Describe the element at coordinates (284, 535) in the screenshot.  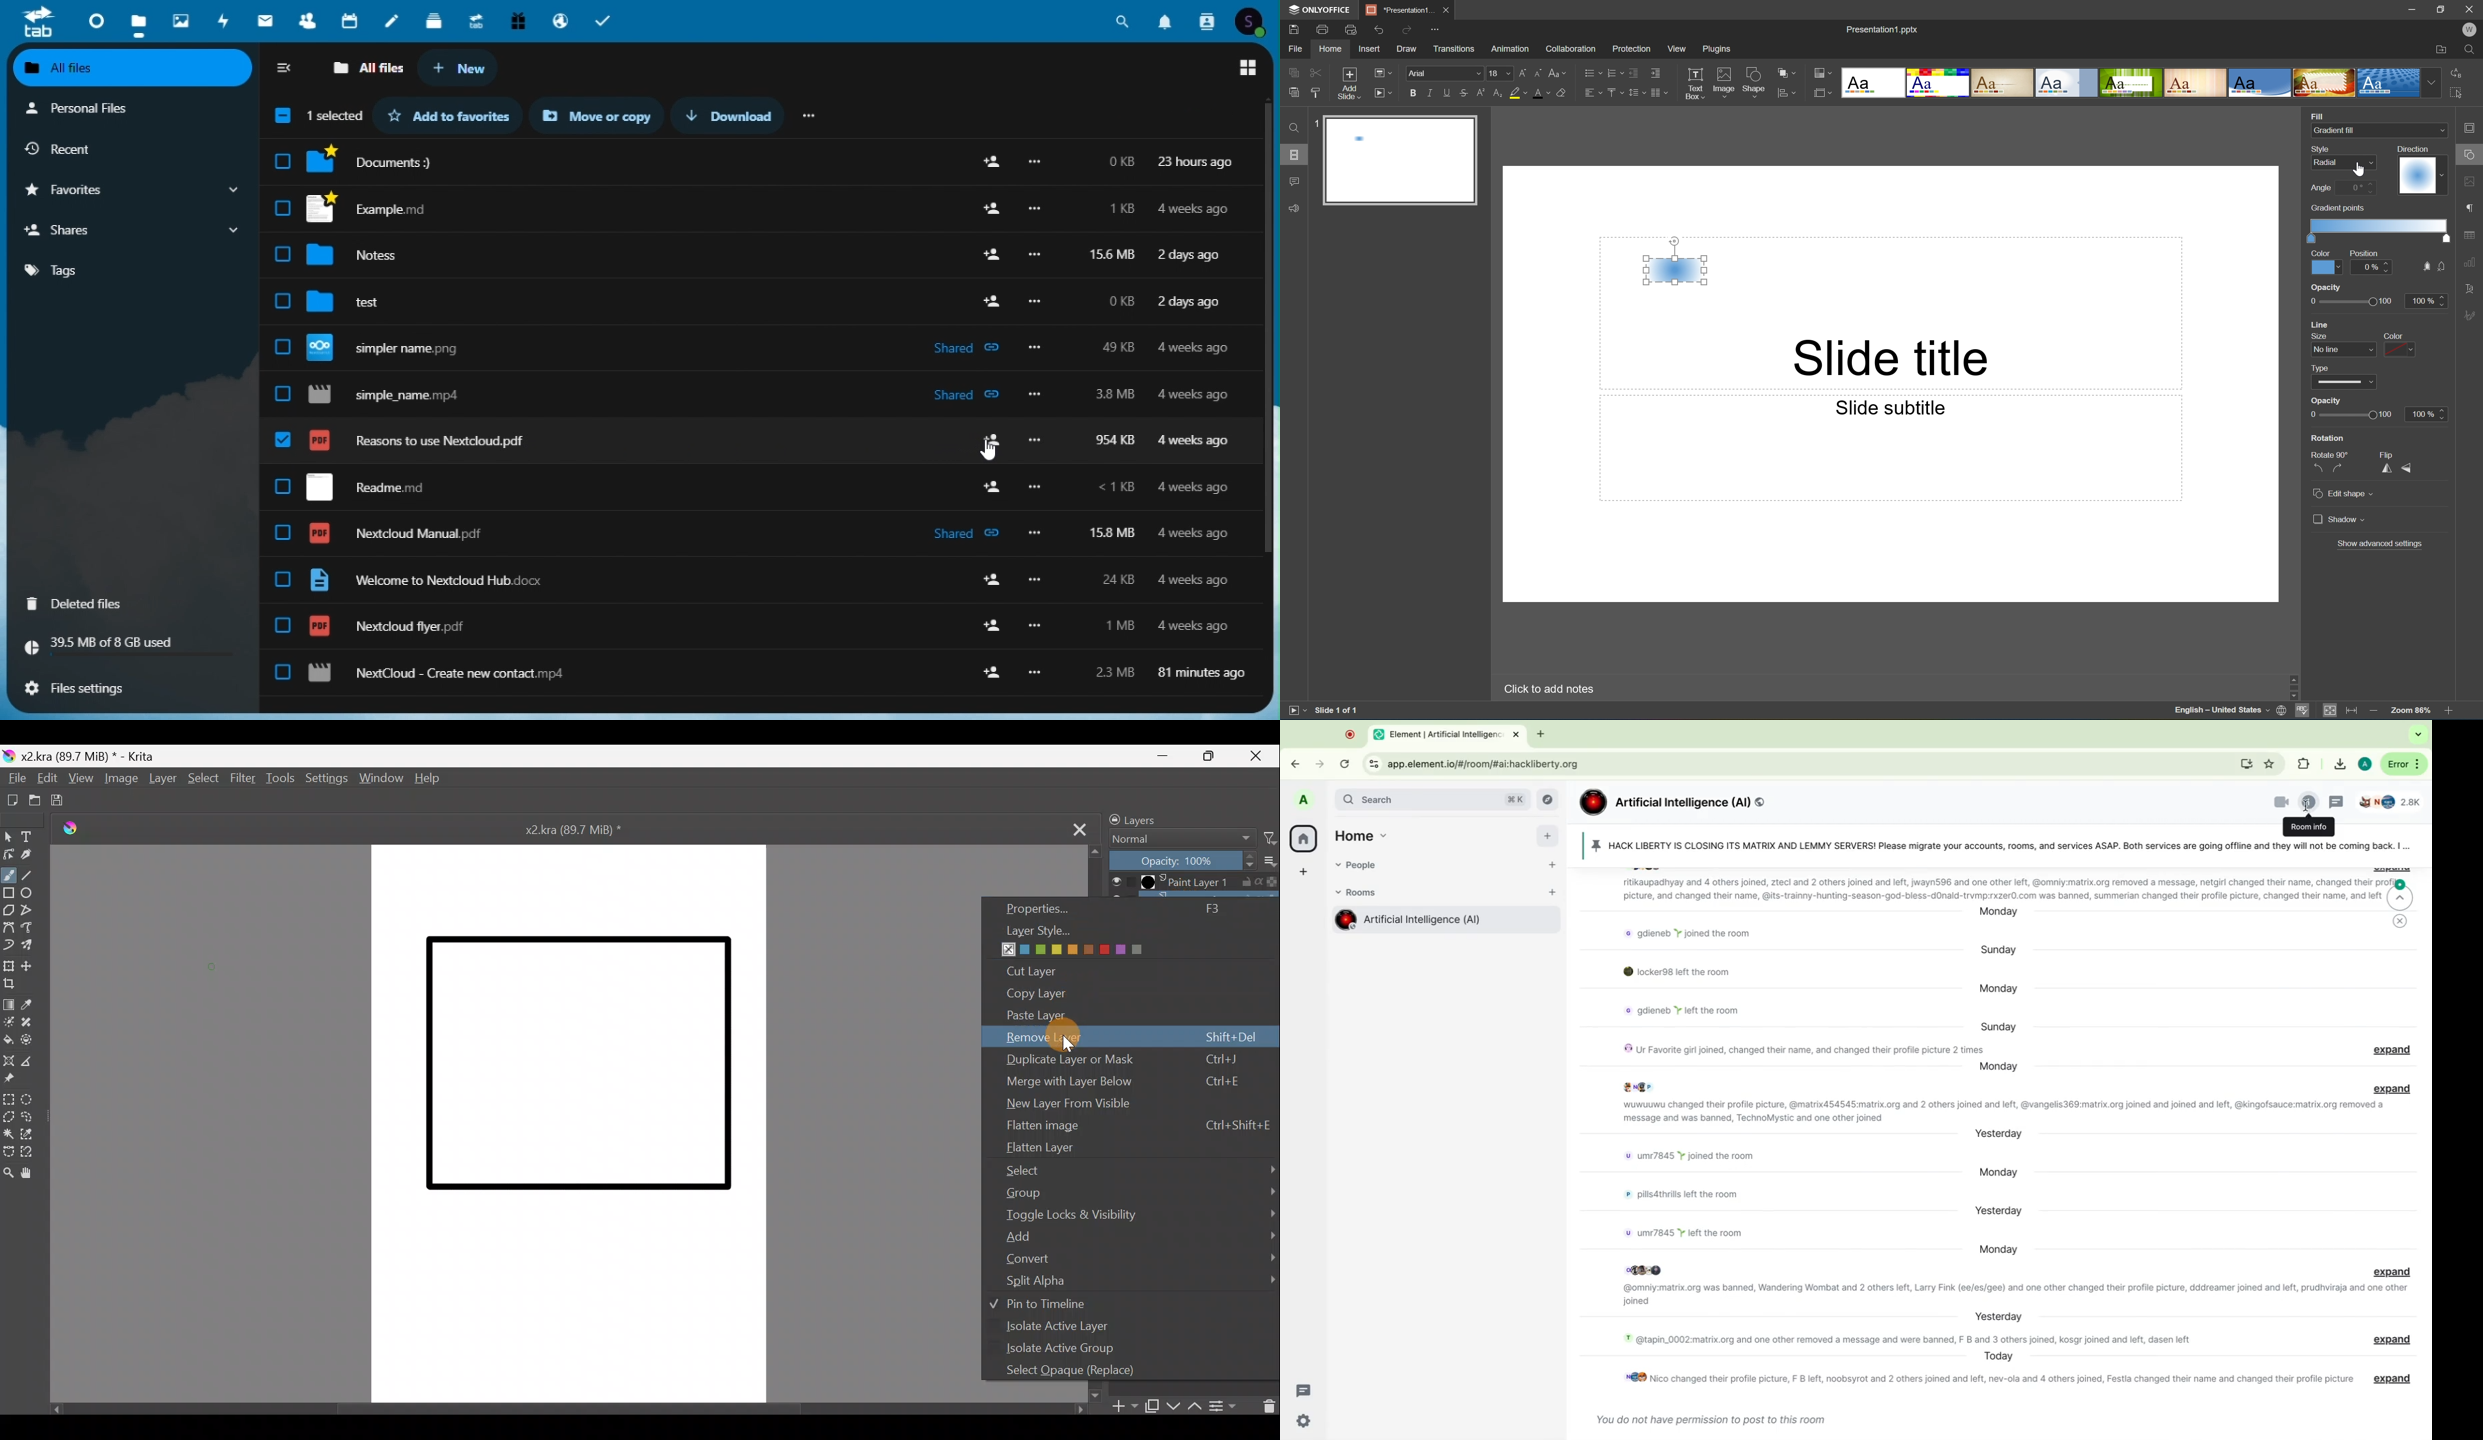
I see `checkbox` at that location.